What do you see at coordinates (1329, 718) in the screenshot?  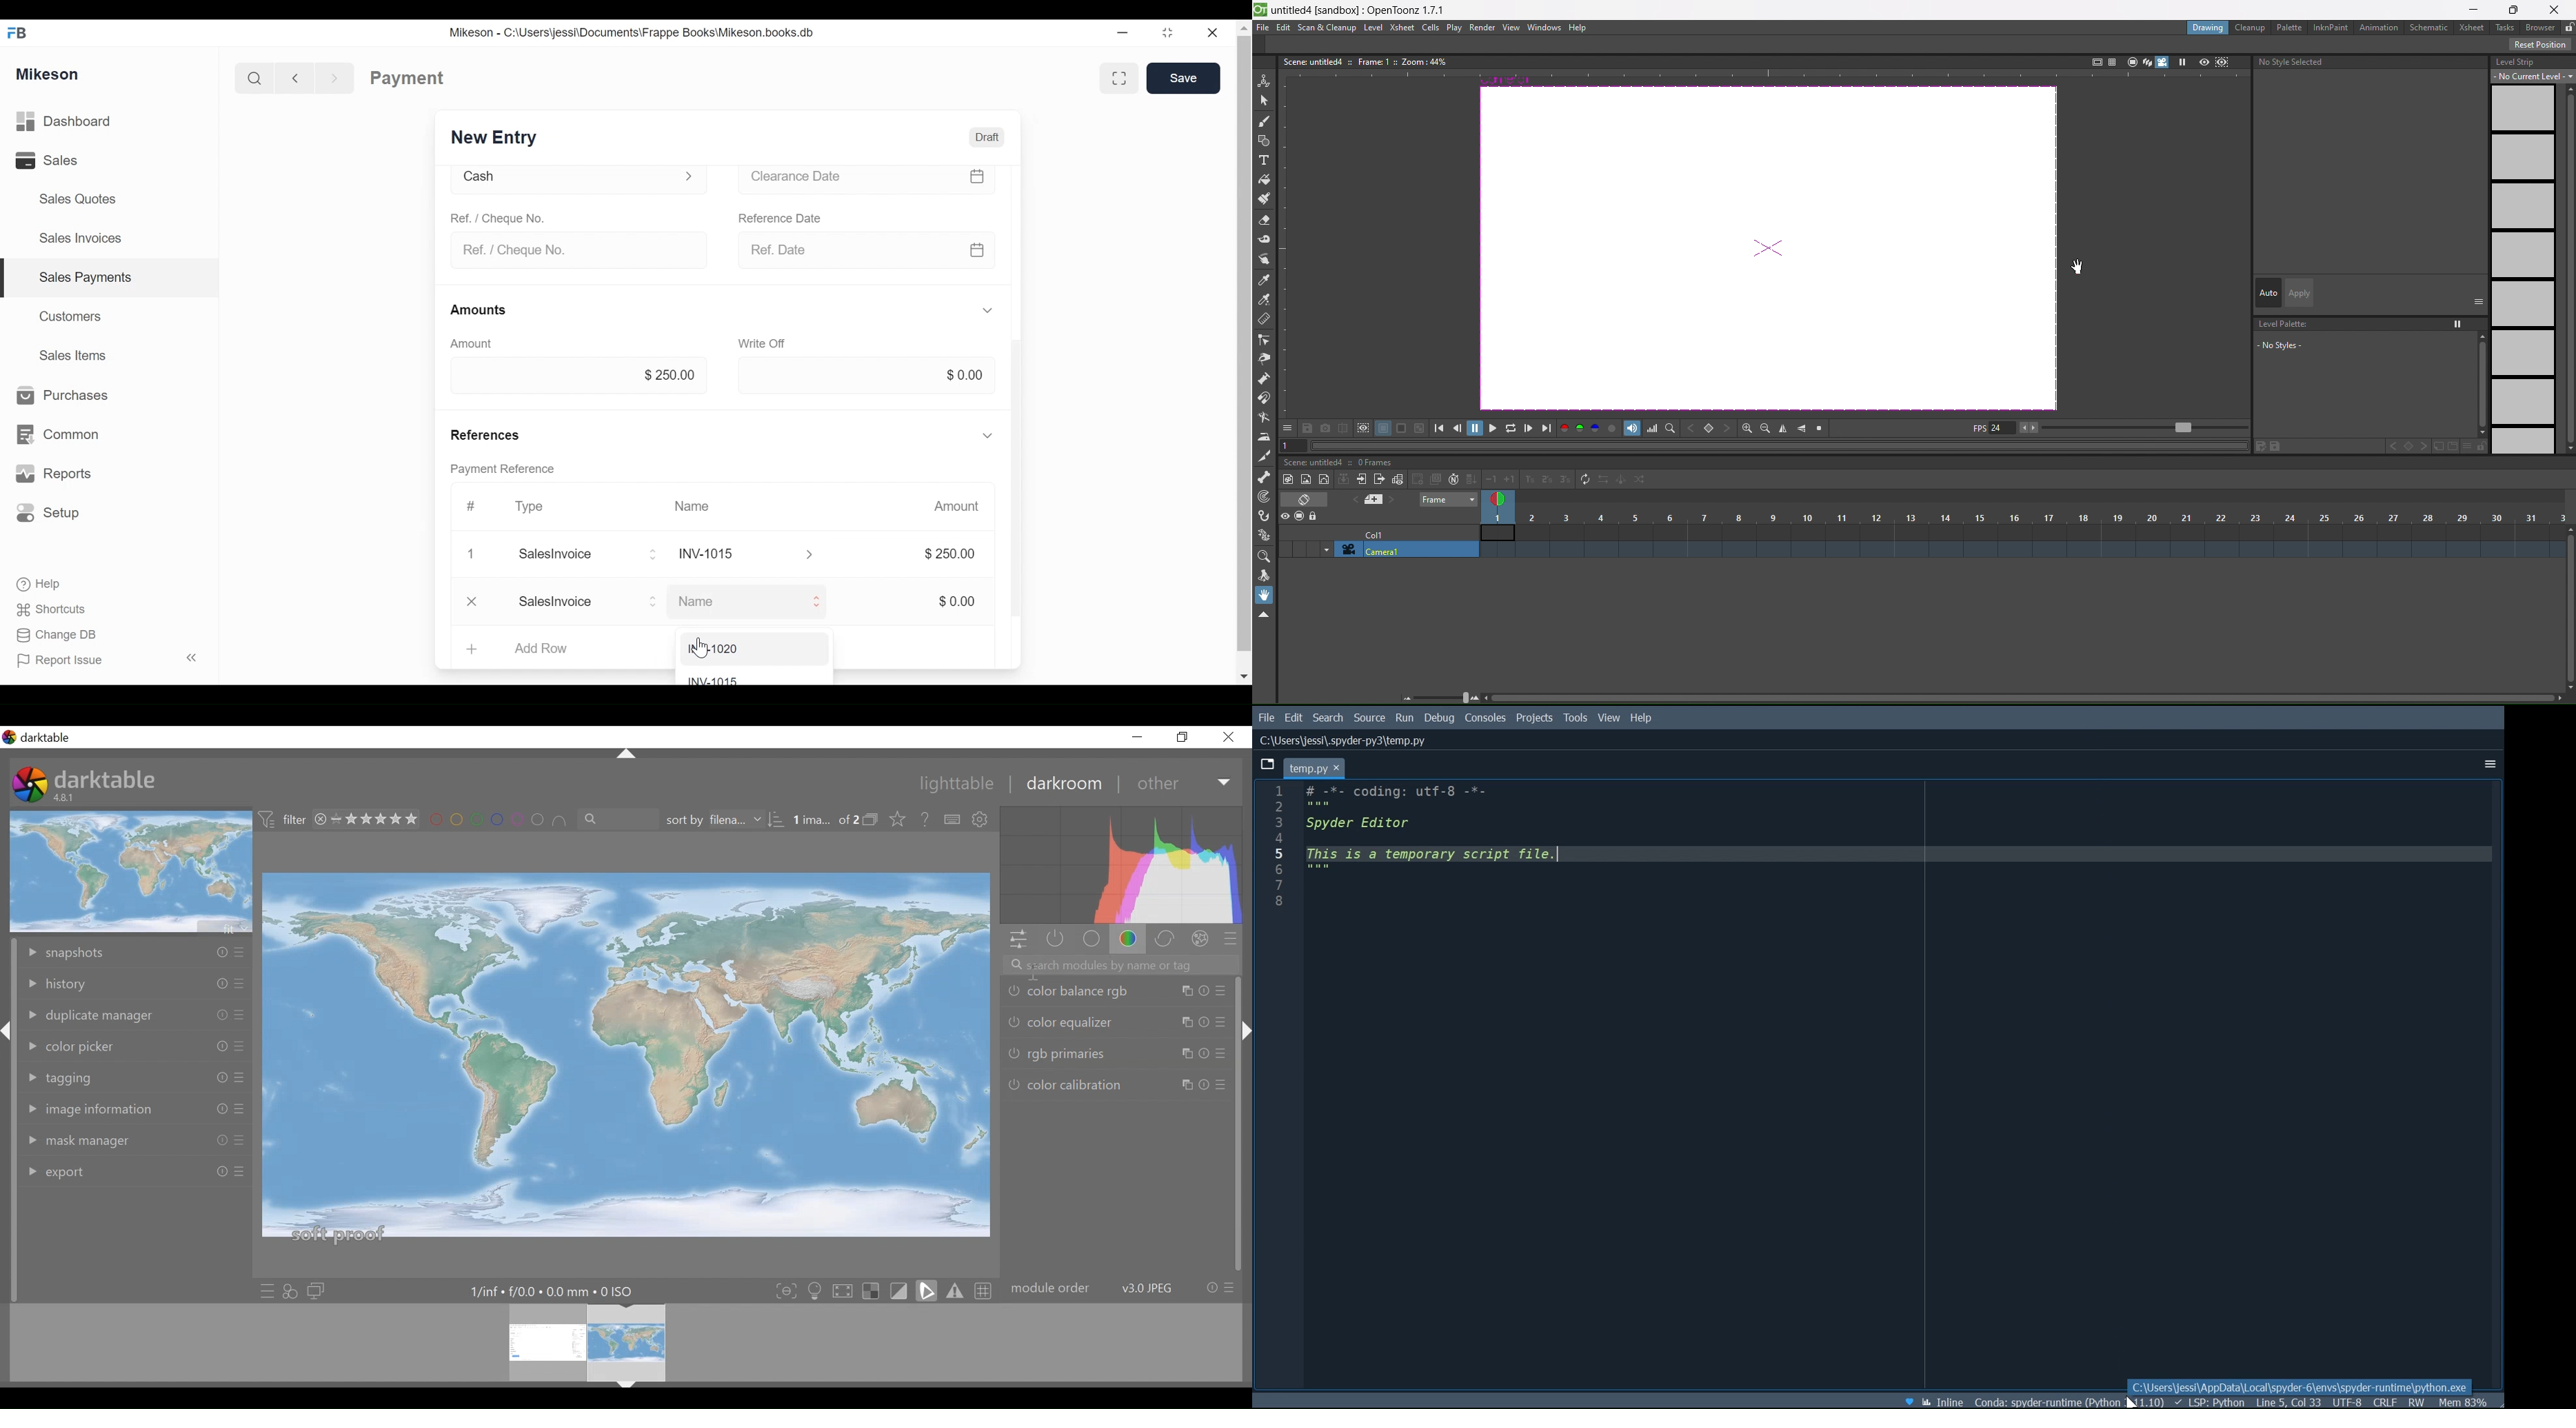 I see `Search` at bounding box center [1329, 718].